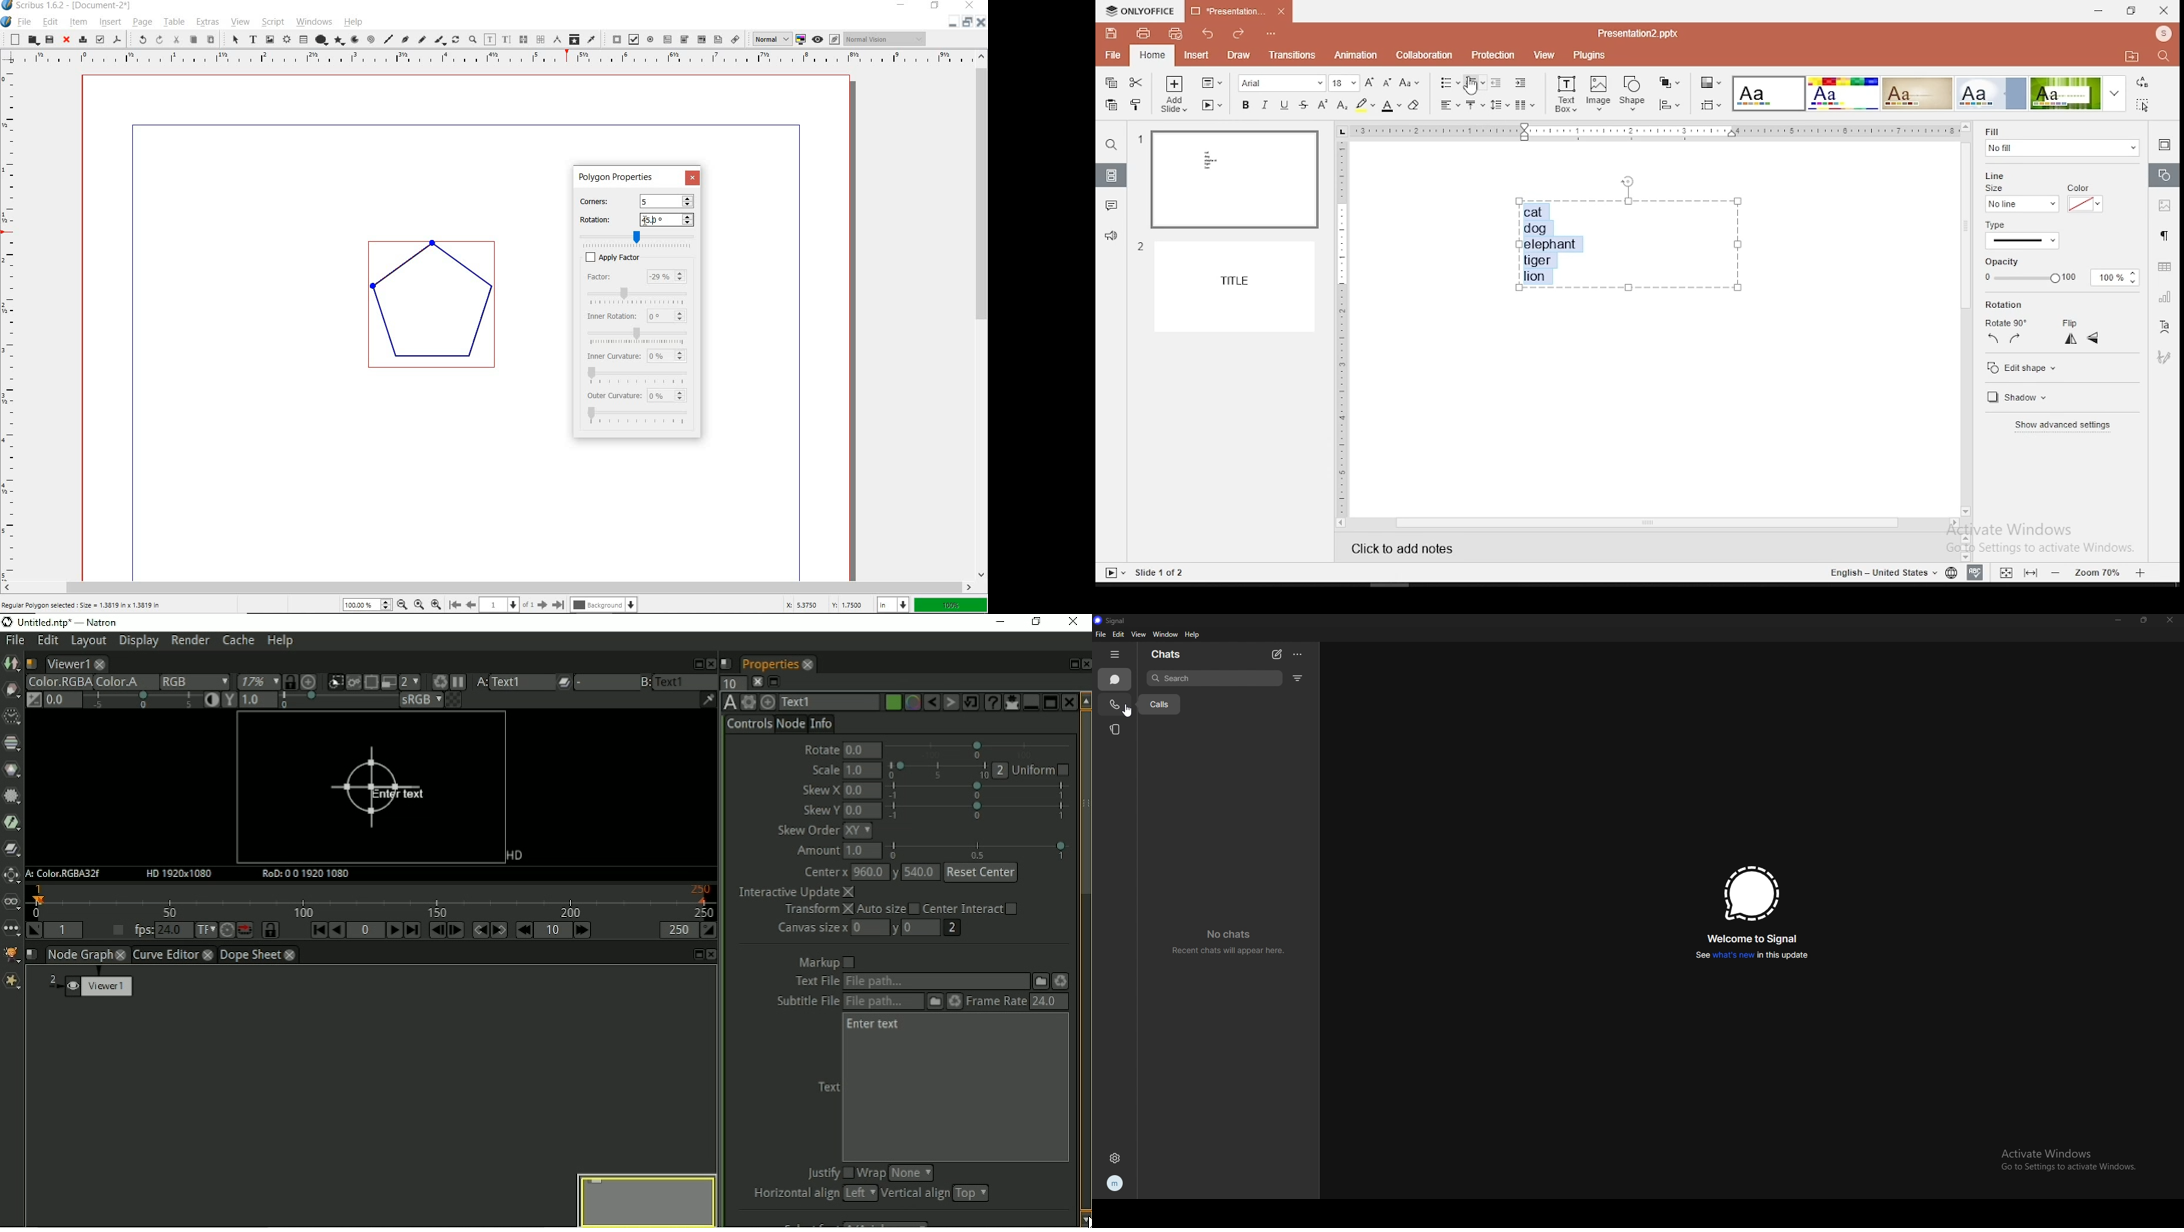 The height and width of the screenshot is (1232, 2184). I want to click on find, so click(1112, 147).